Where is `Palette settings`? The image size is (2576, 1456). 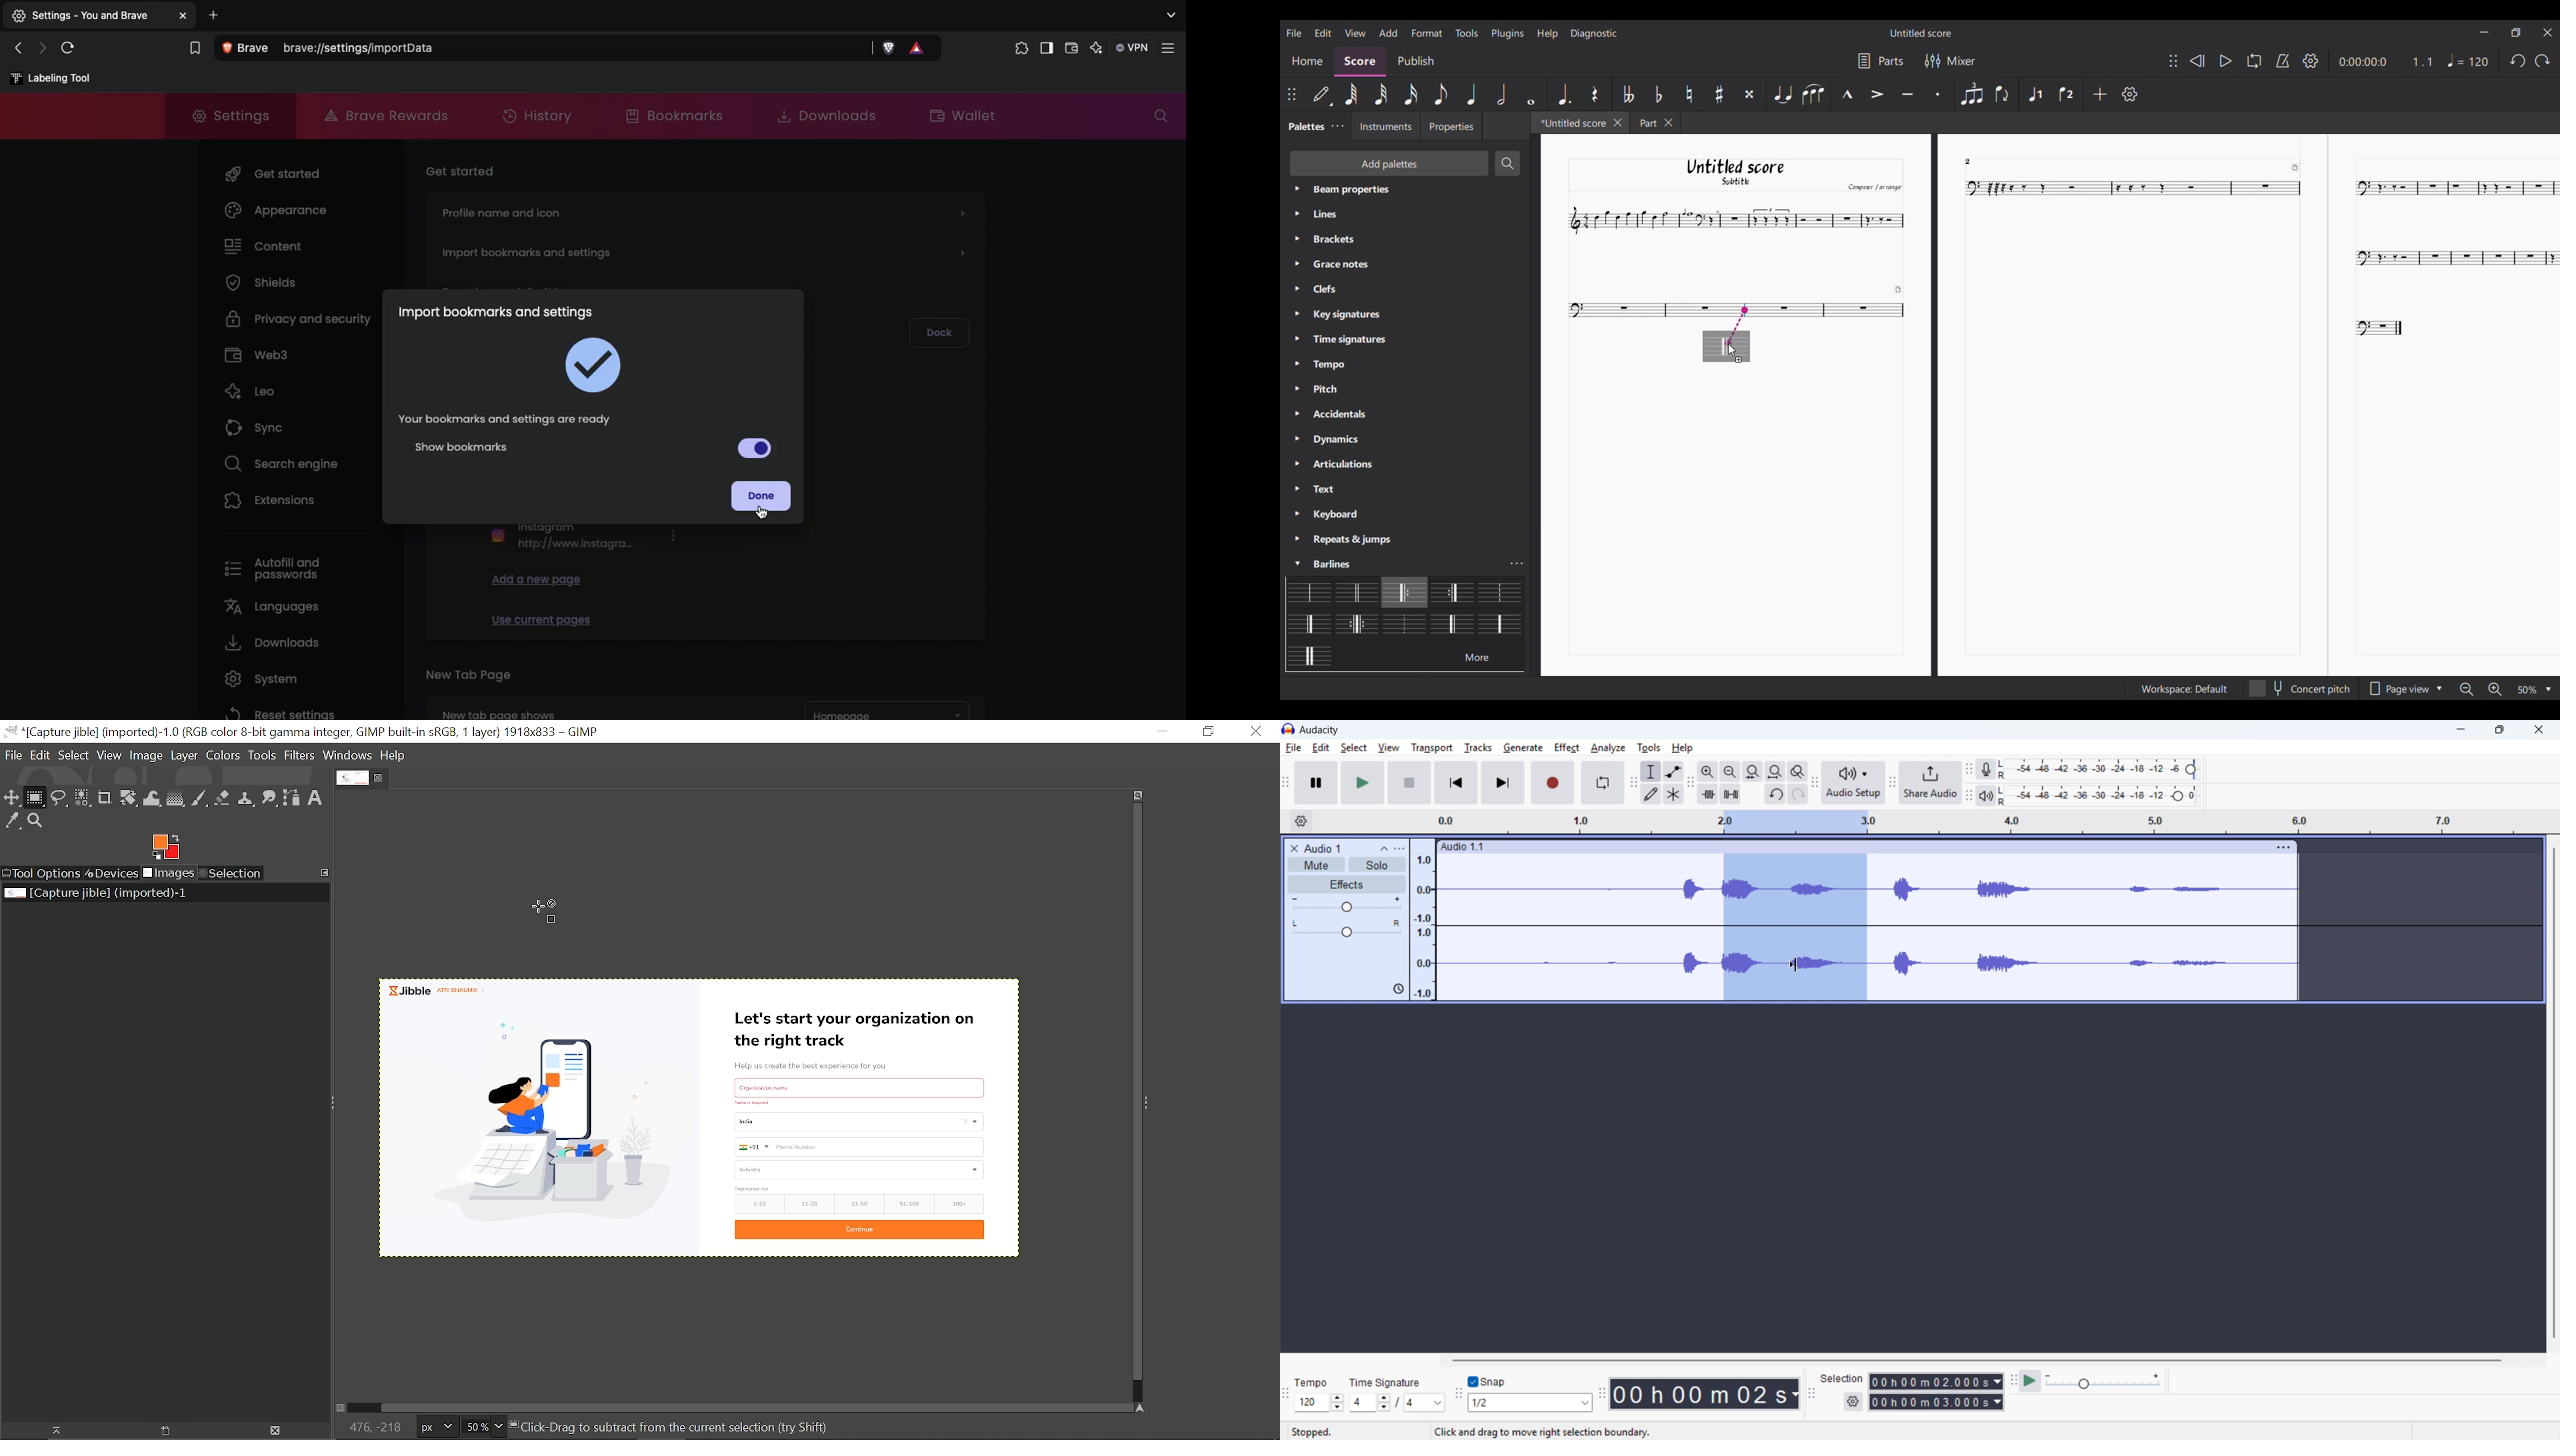 Palette settings is located at coordinates (1333, 391).